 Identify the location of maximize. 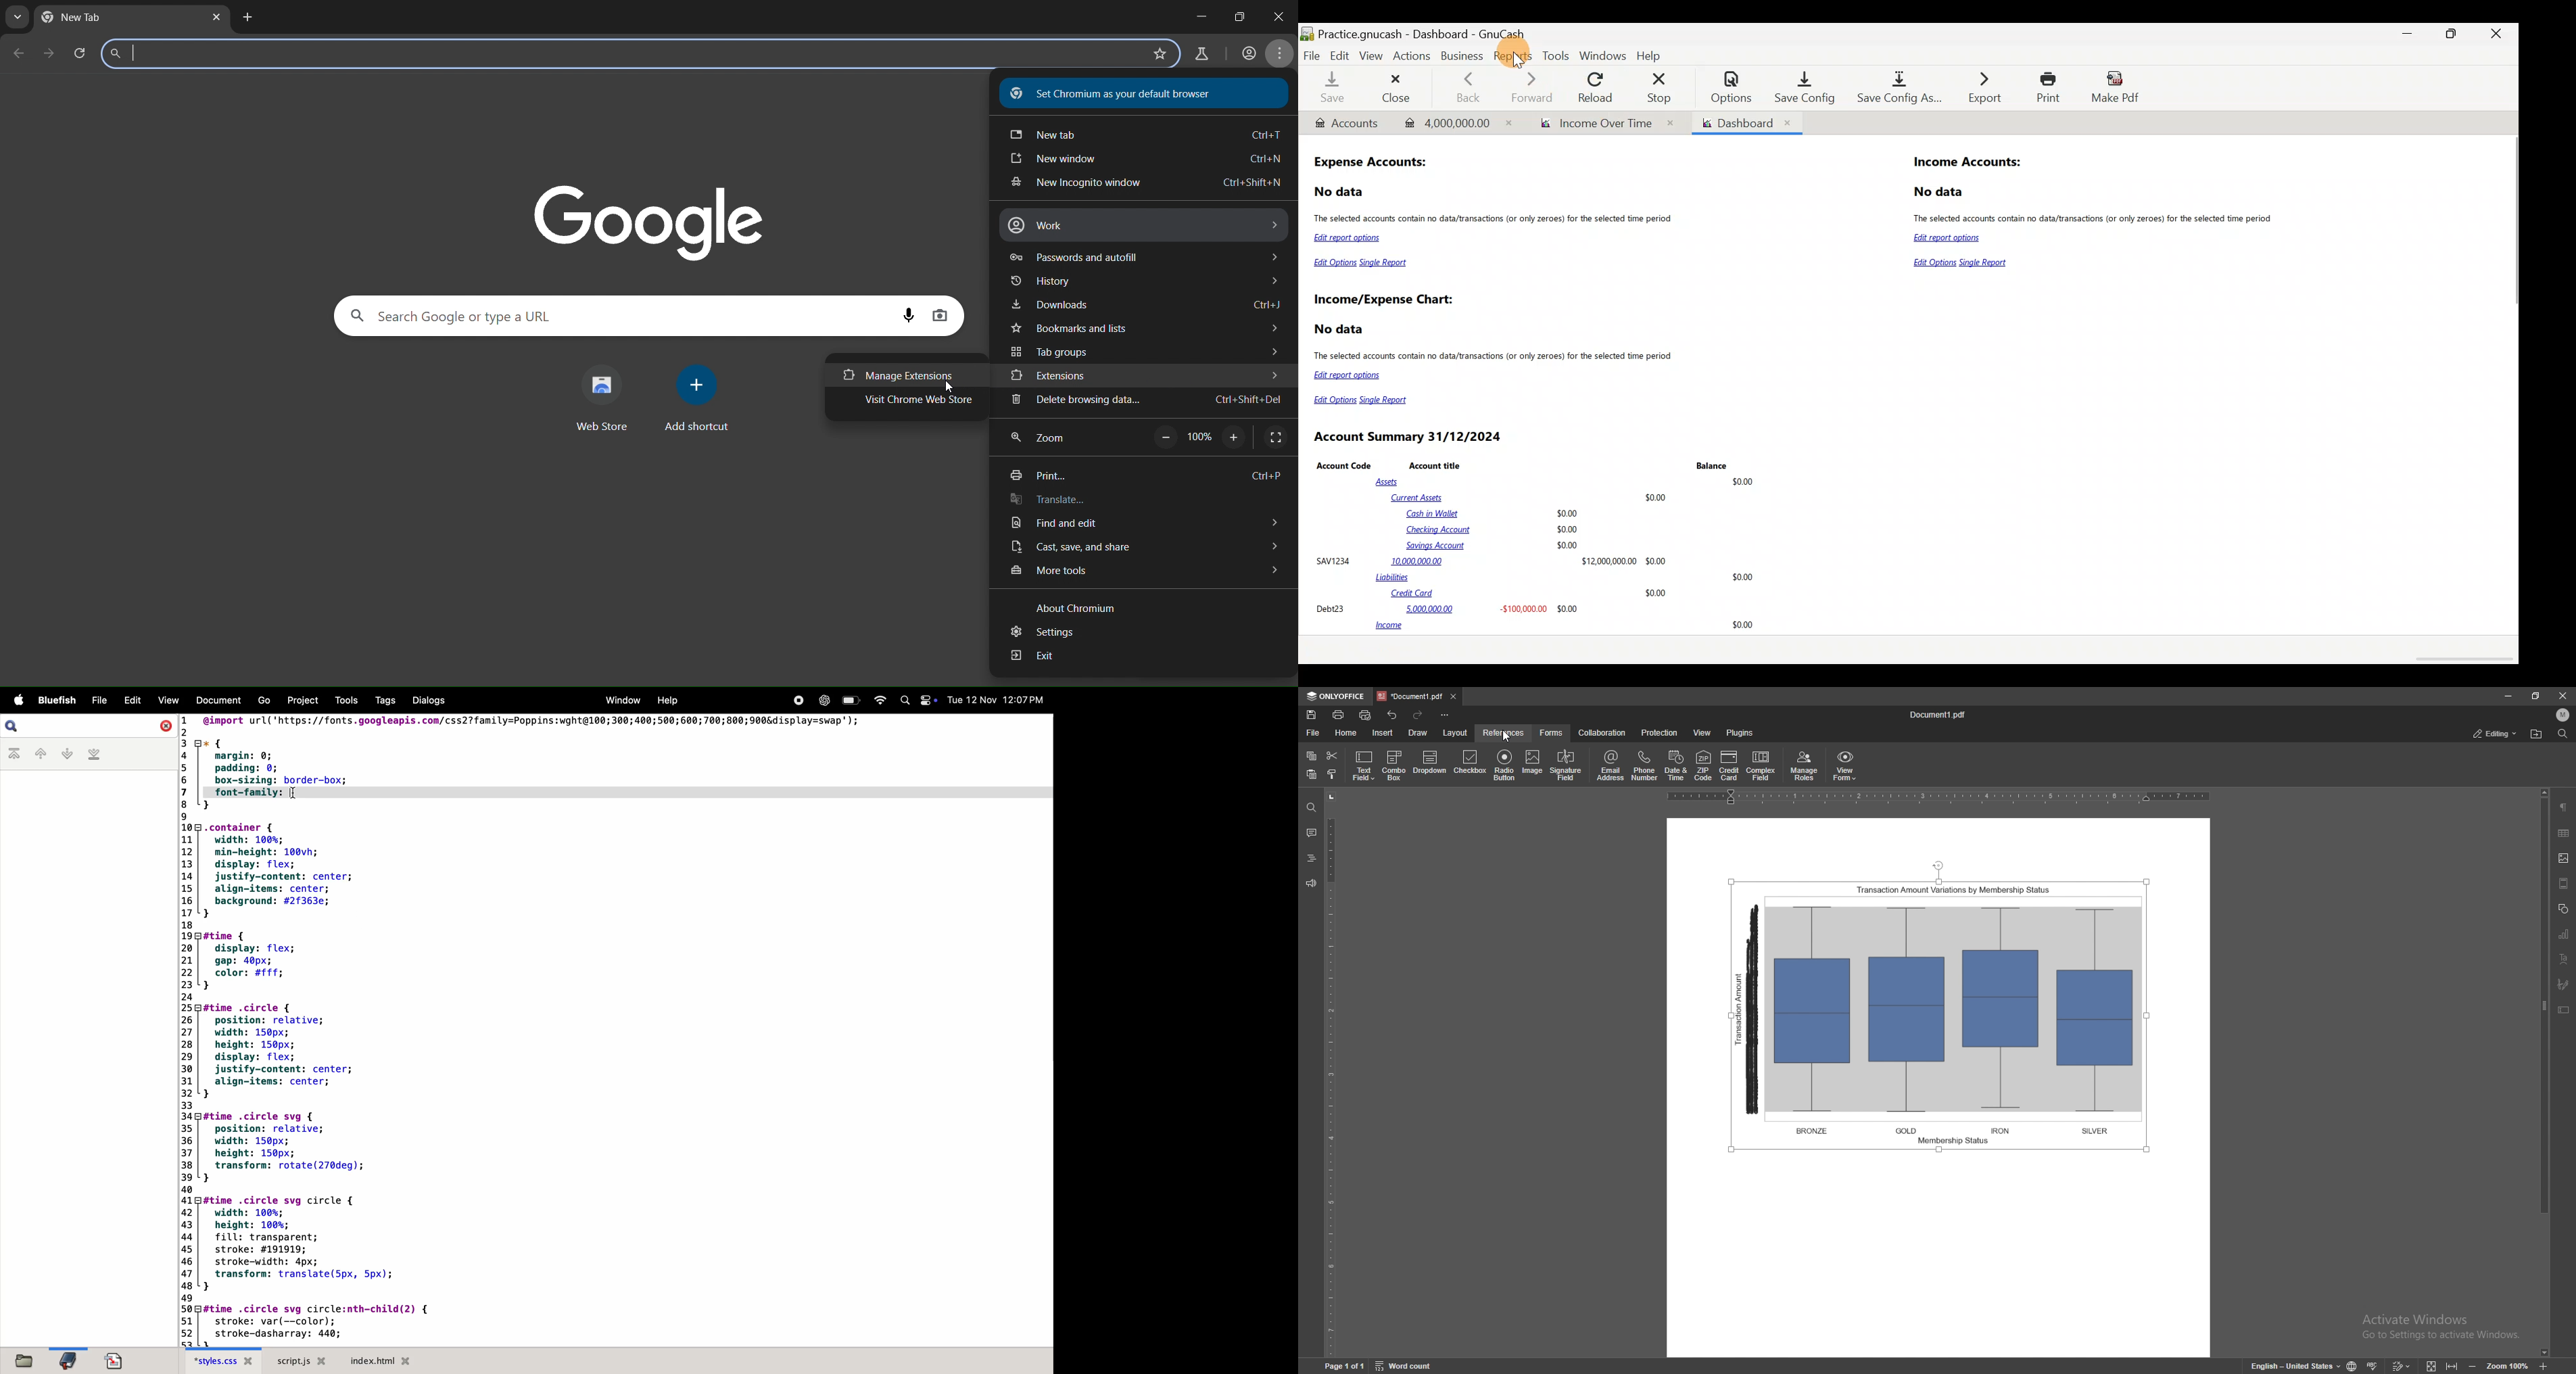
(1239, 16).